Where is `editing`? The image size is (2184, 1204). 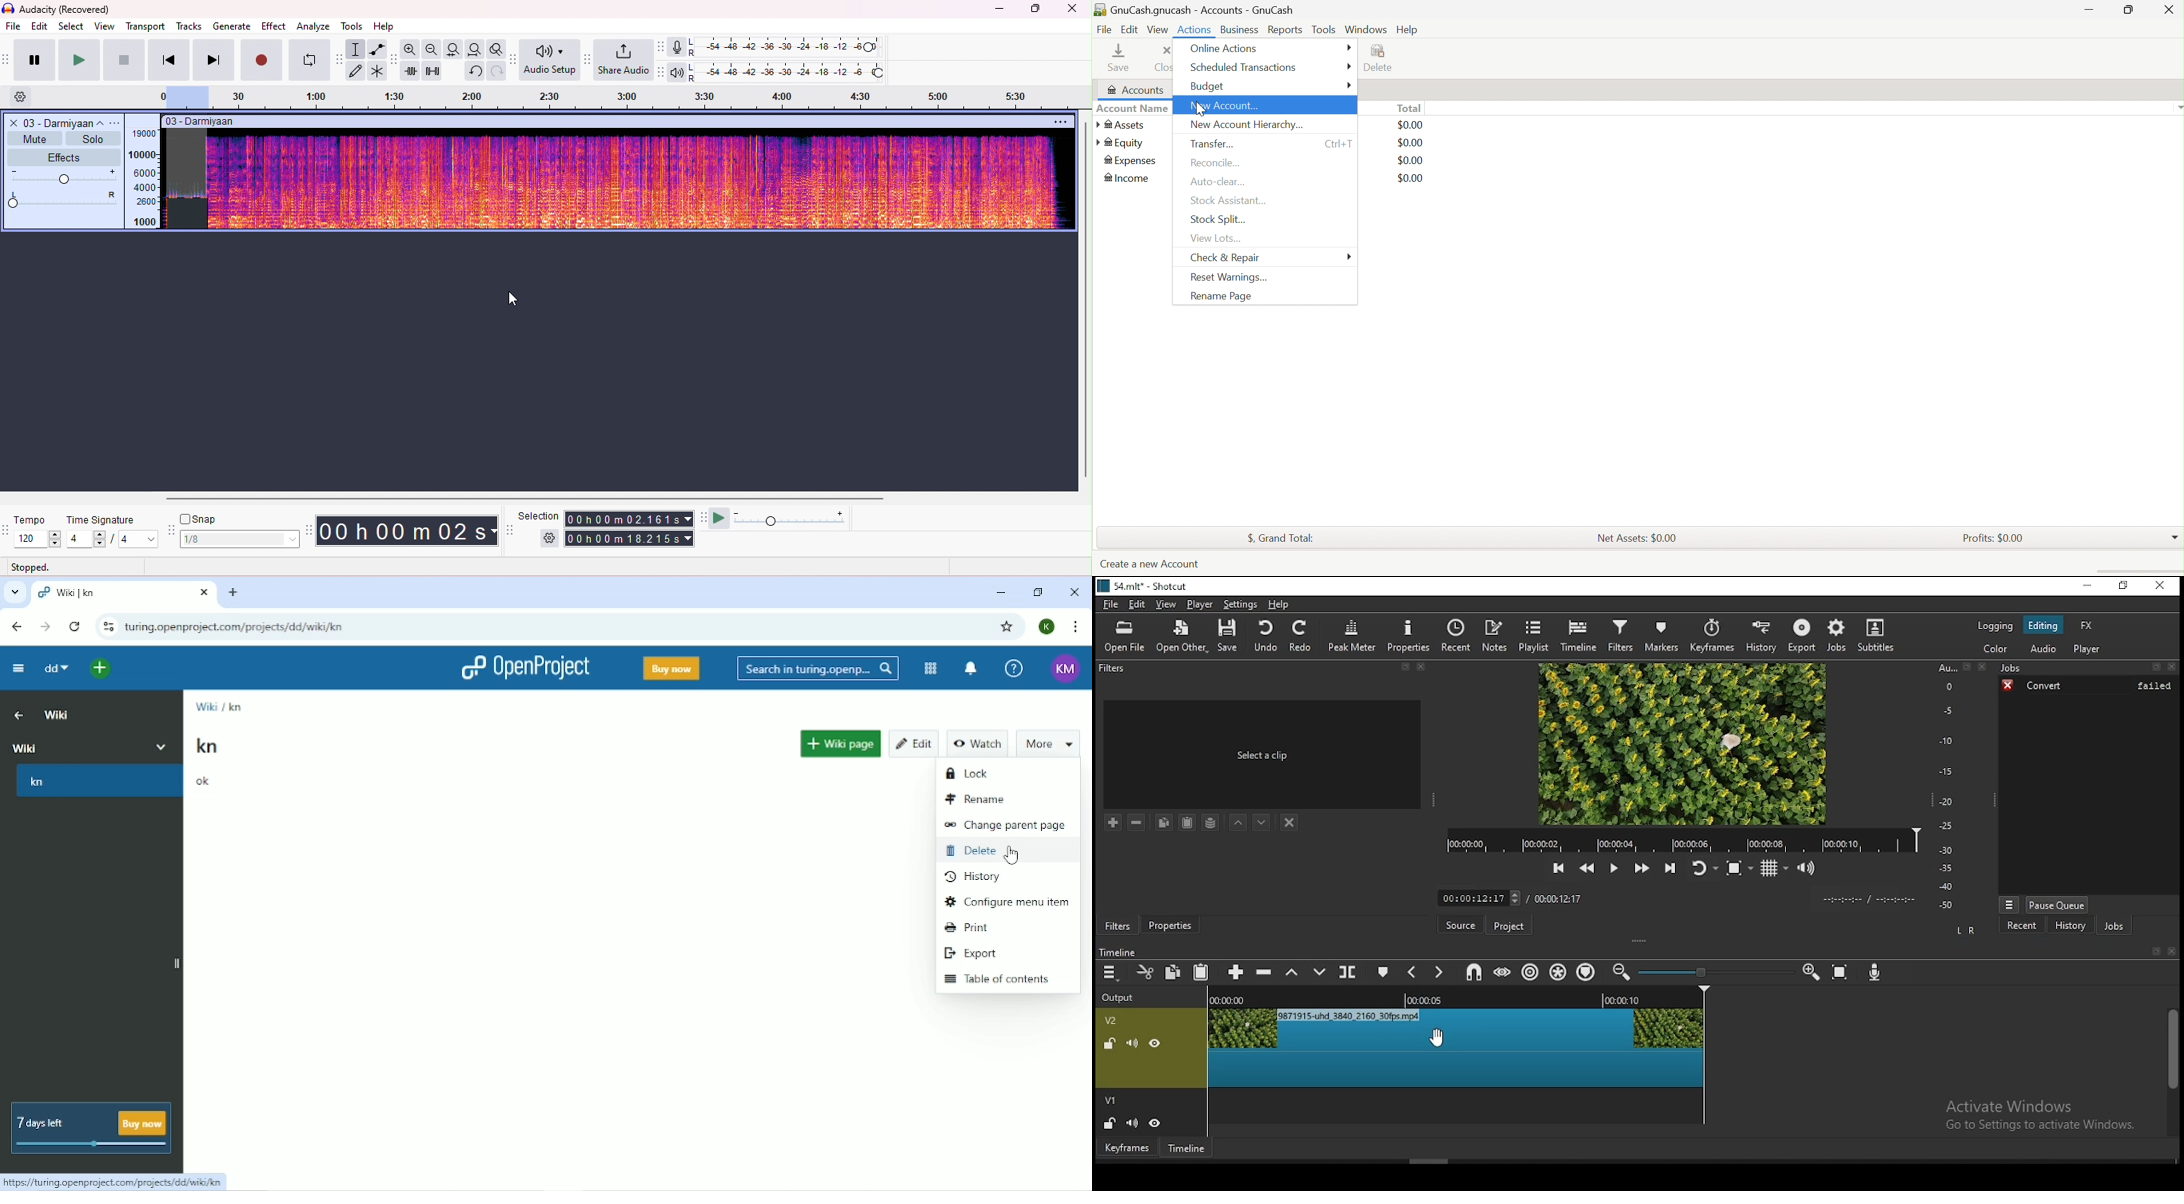
editing is located at coordinates (2048, 626).